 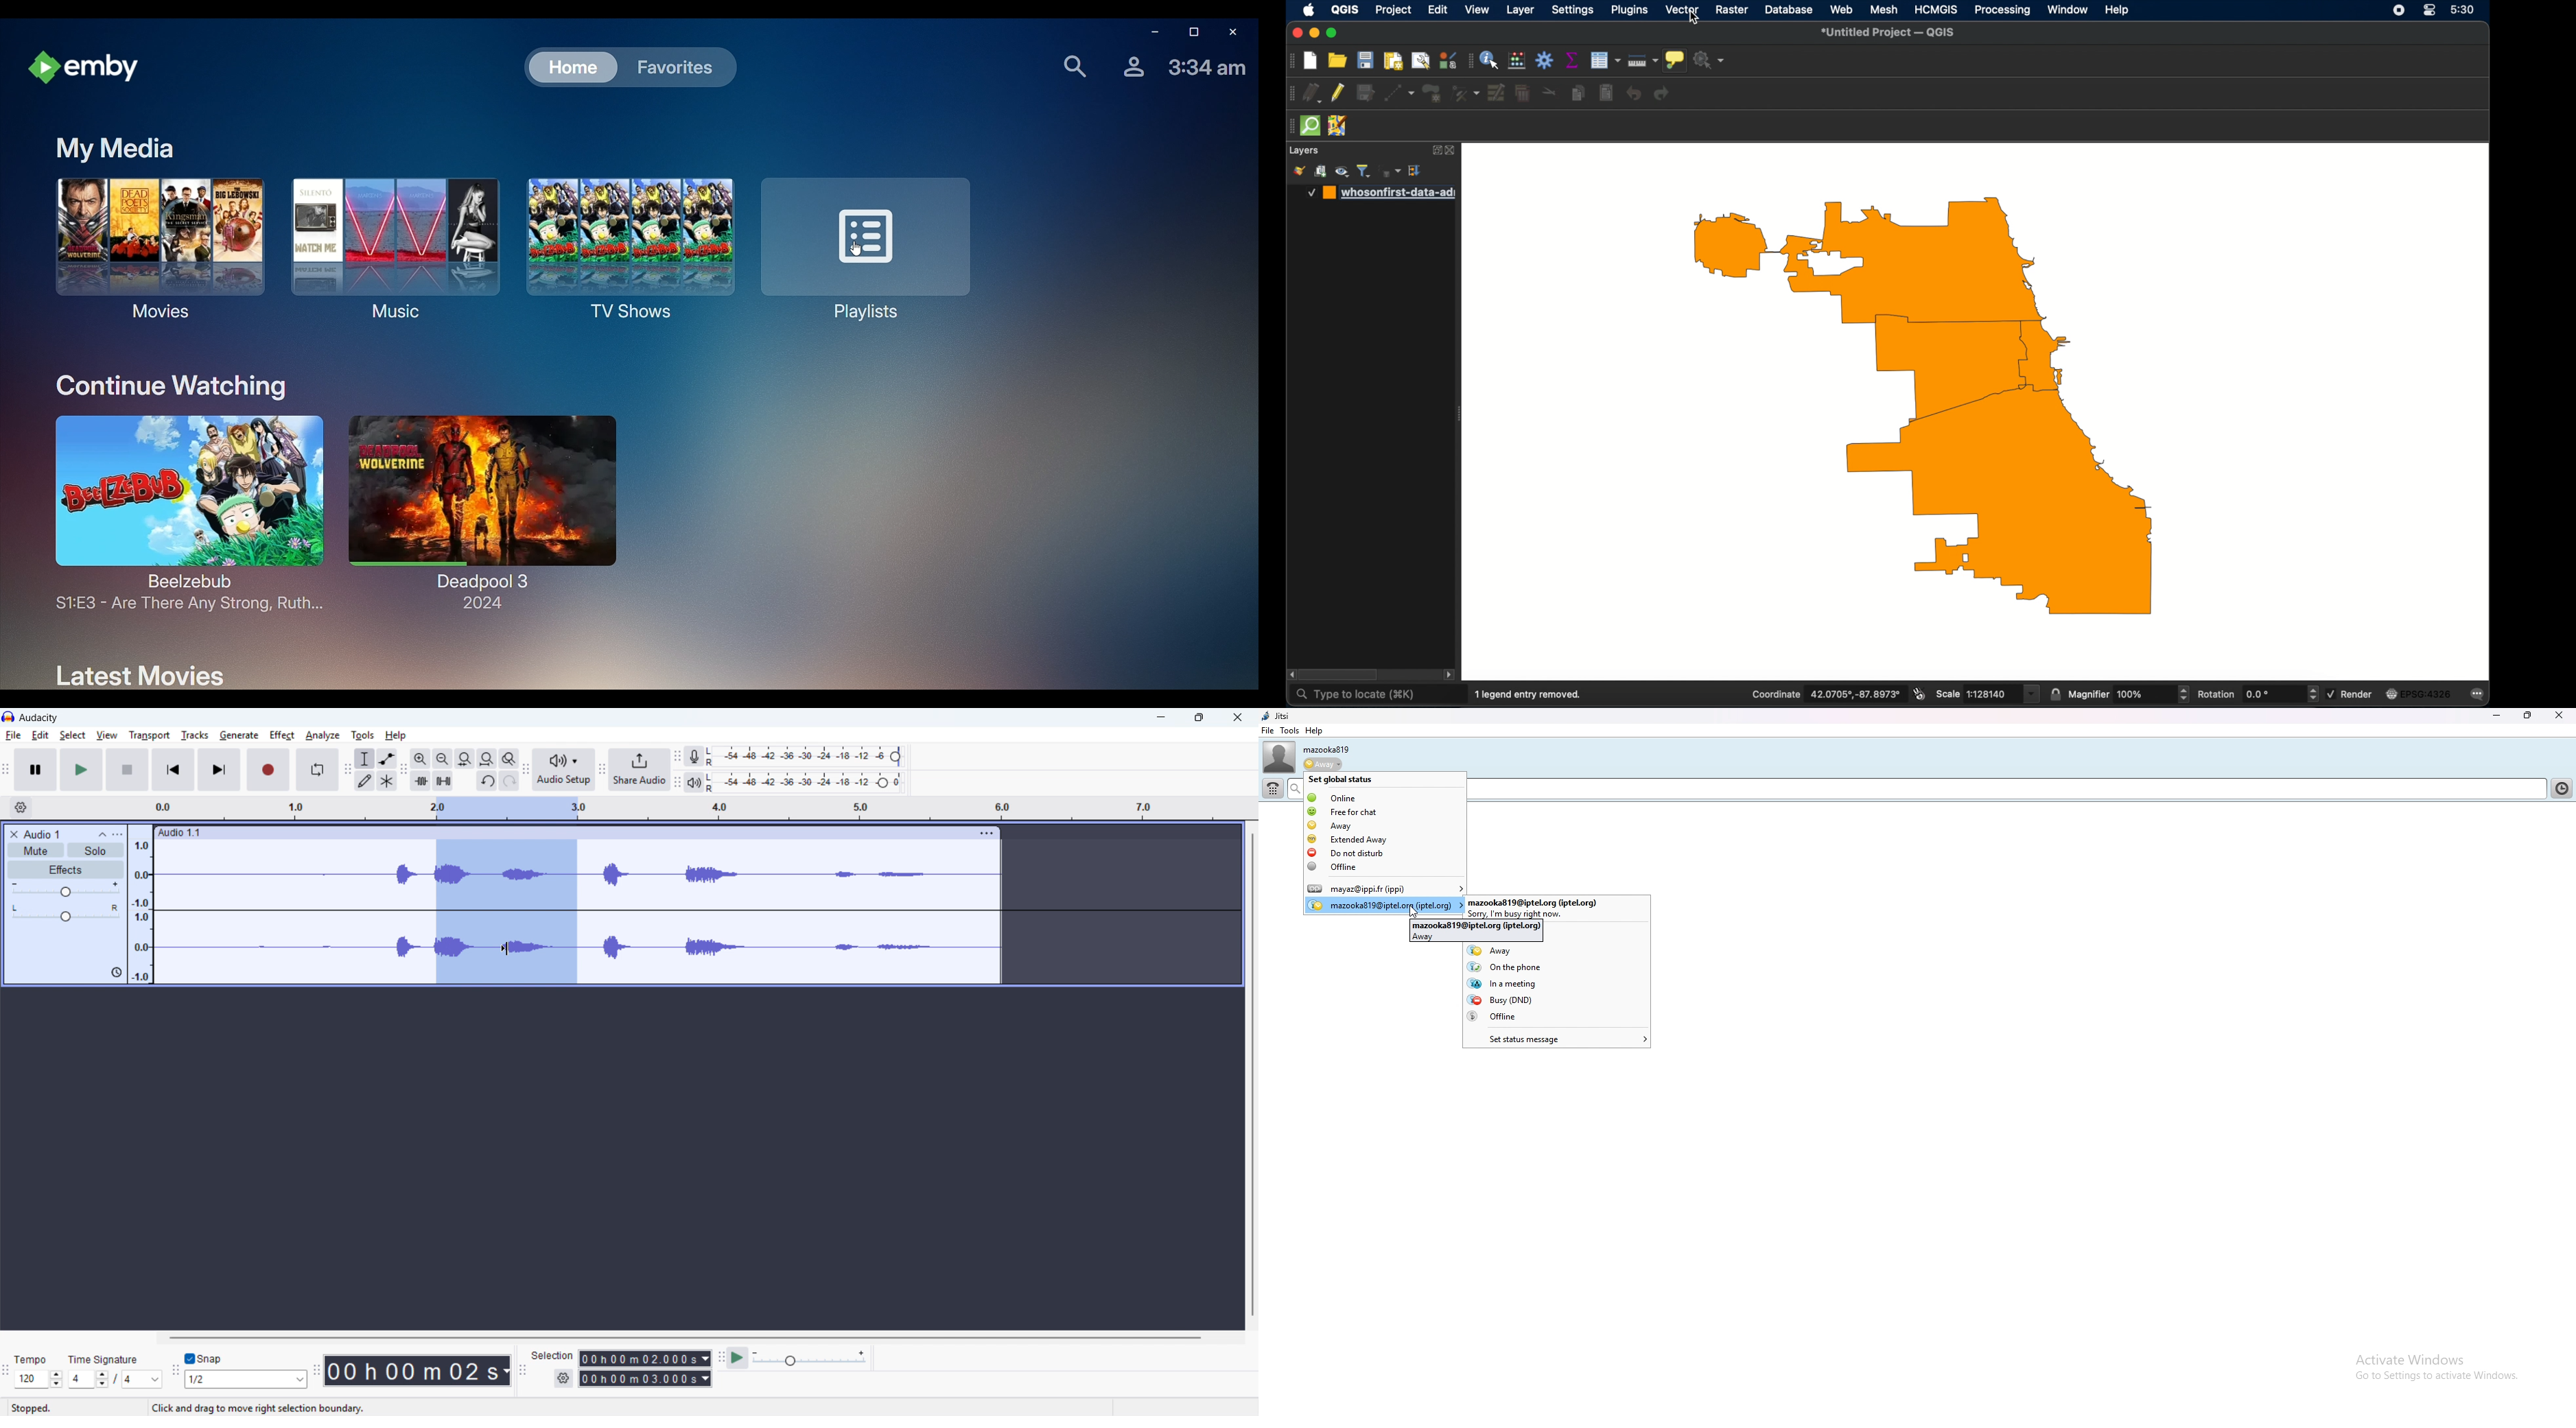 What do you see at coordinates (603, 770) in the screenshot?
I see `Share audio toolbar` at bounding box center [603, 770].